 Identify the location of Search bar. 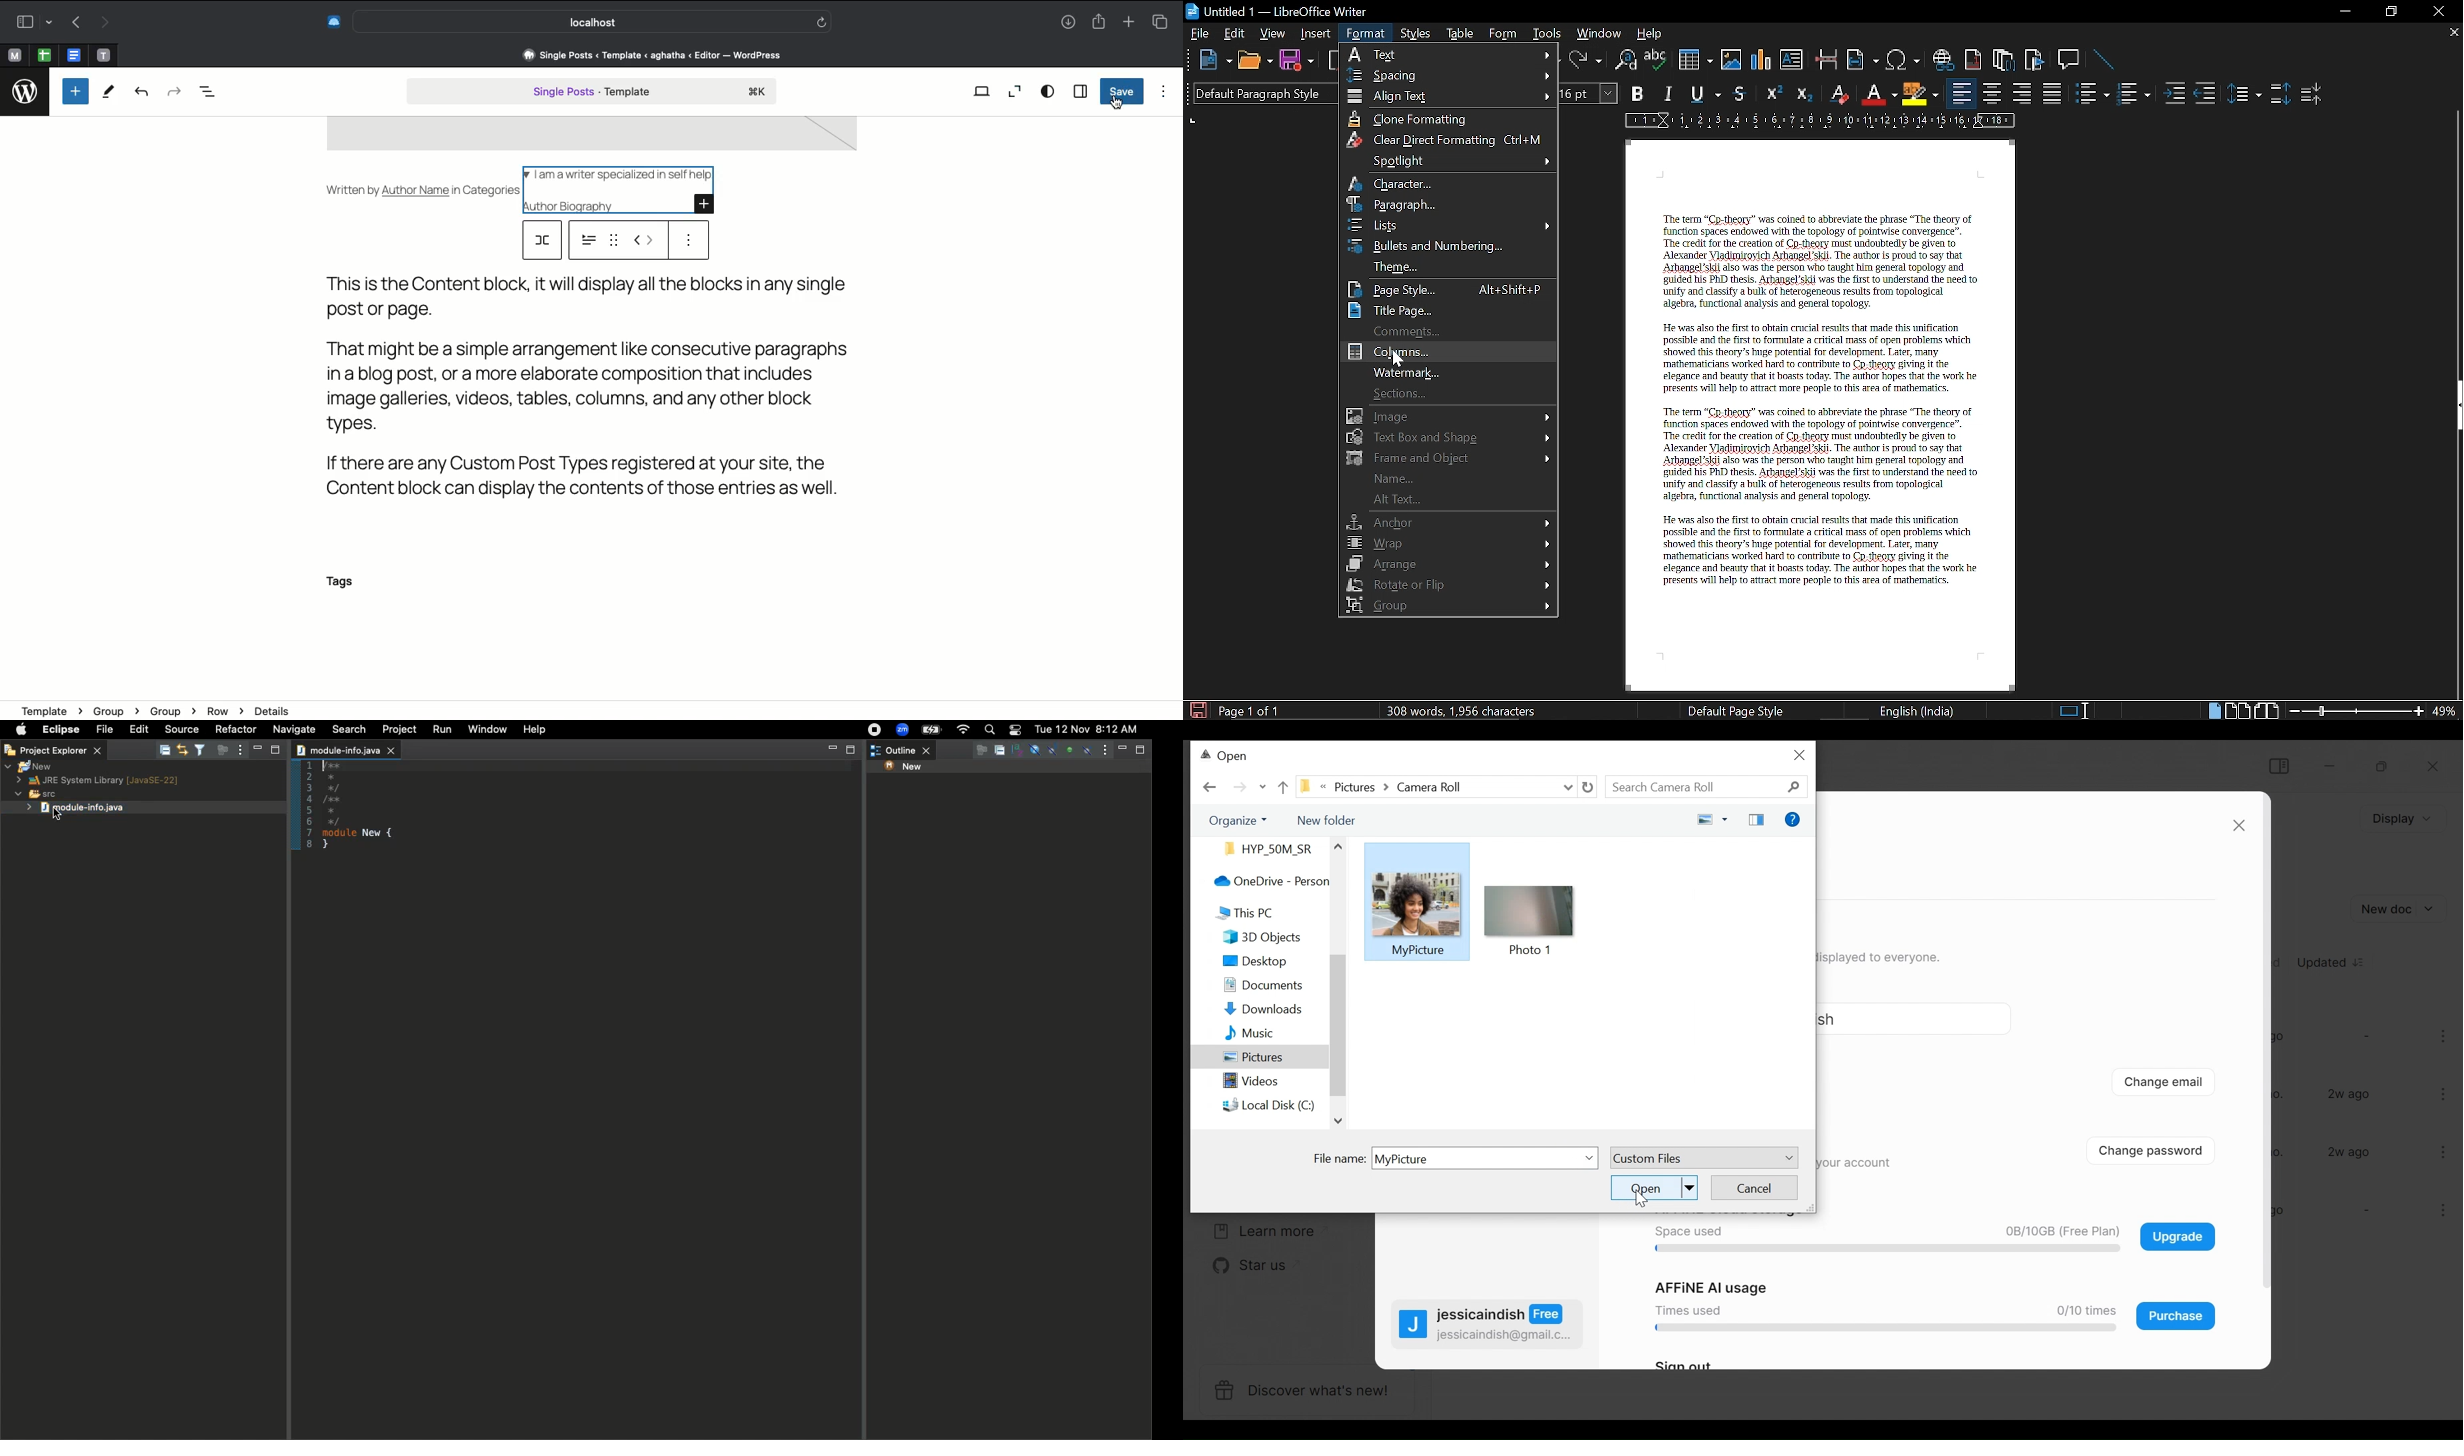
(595, 21).